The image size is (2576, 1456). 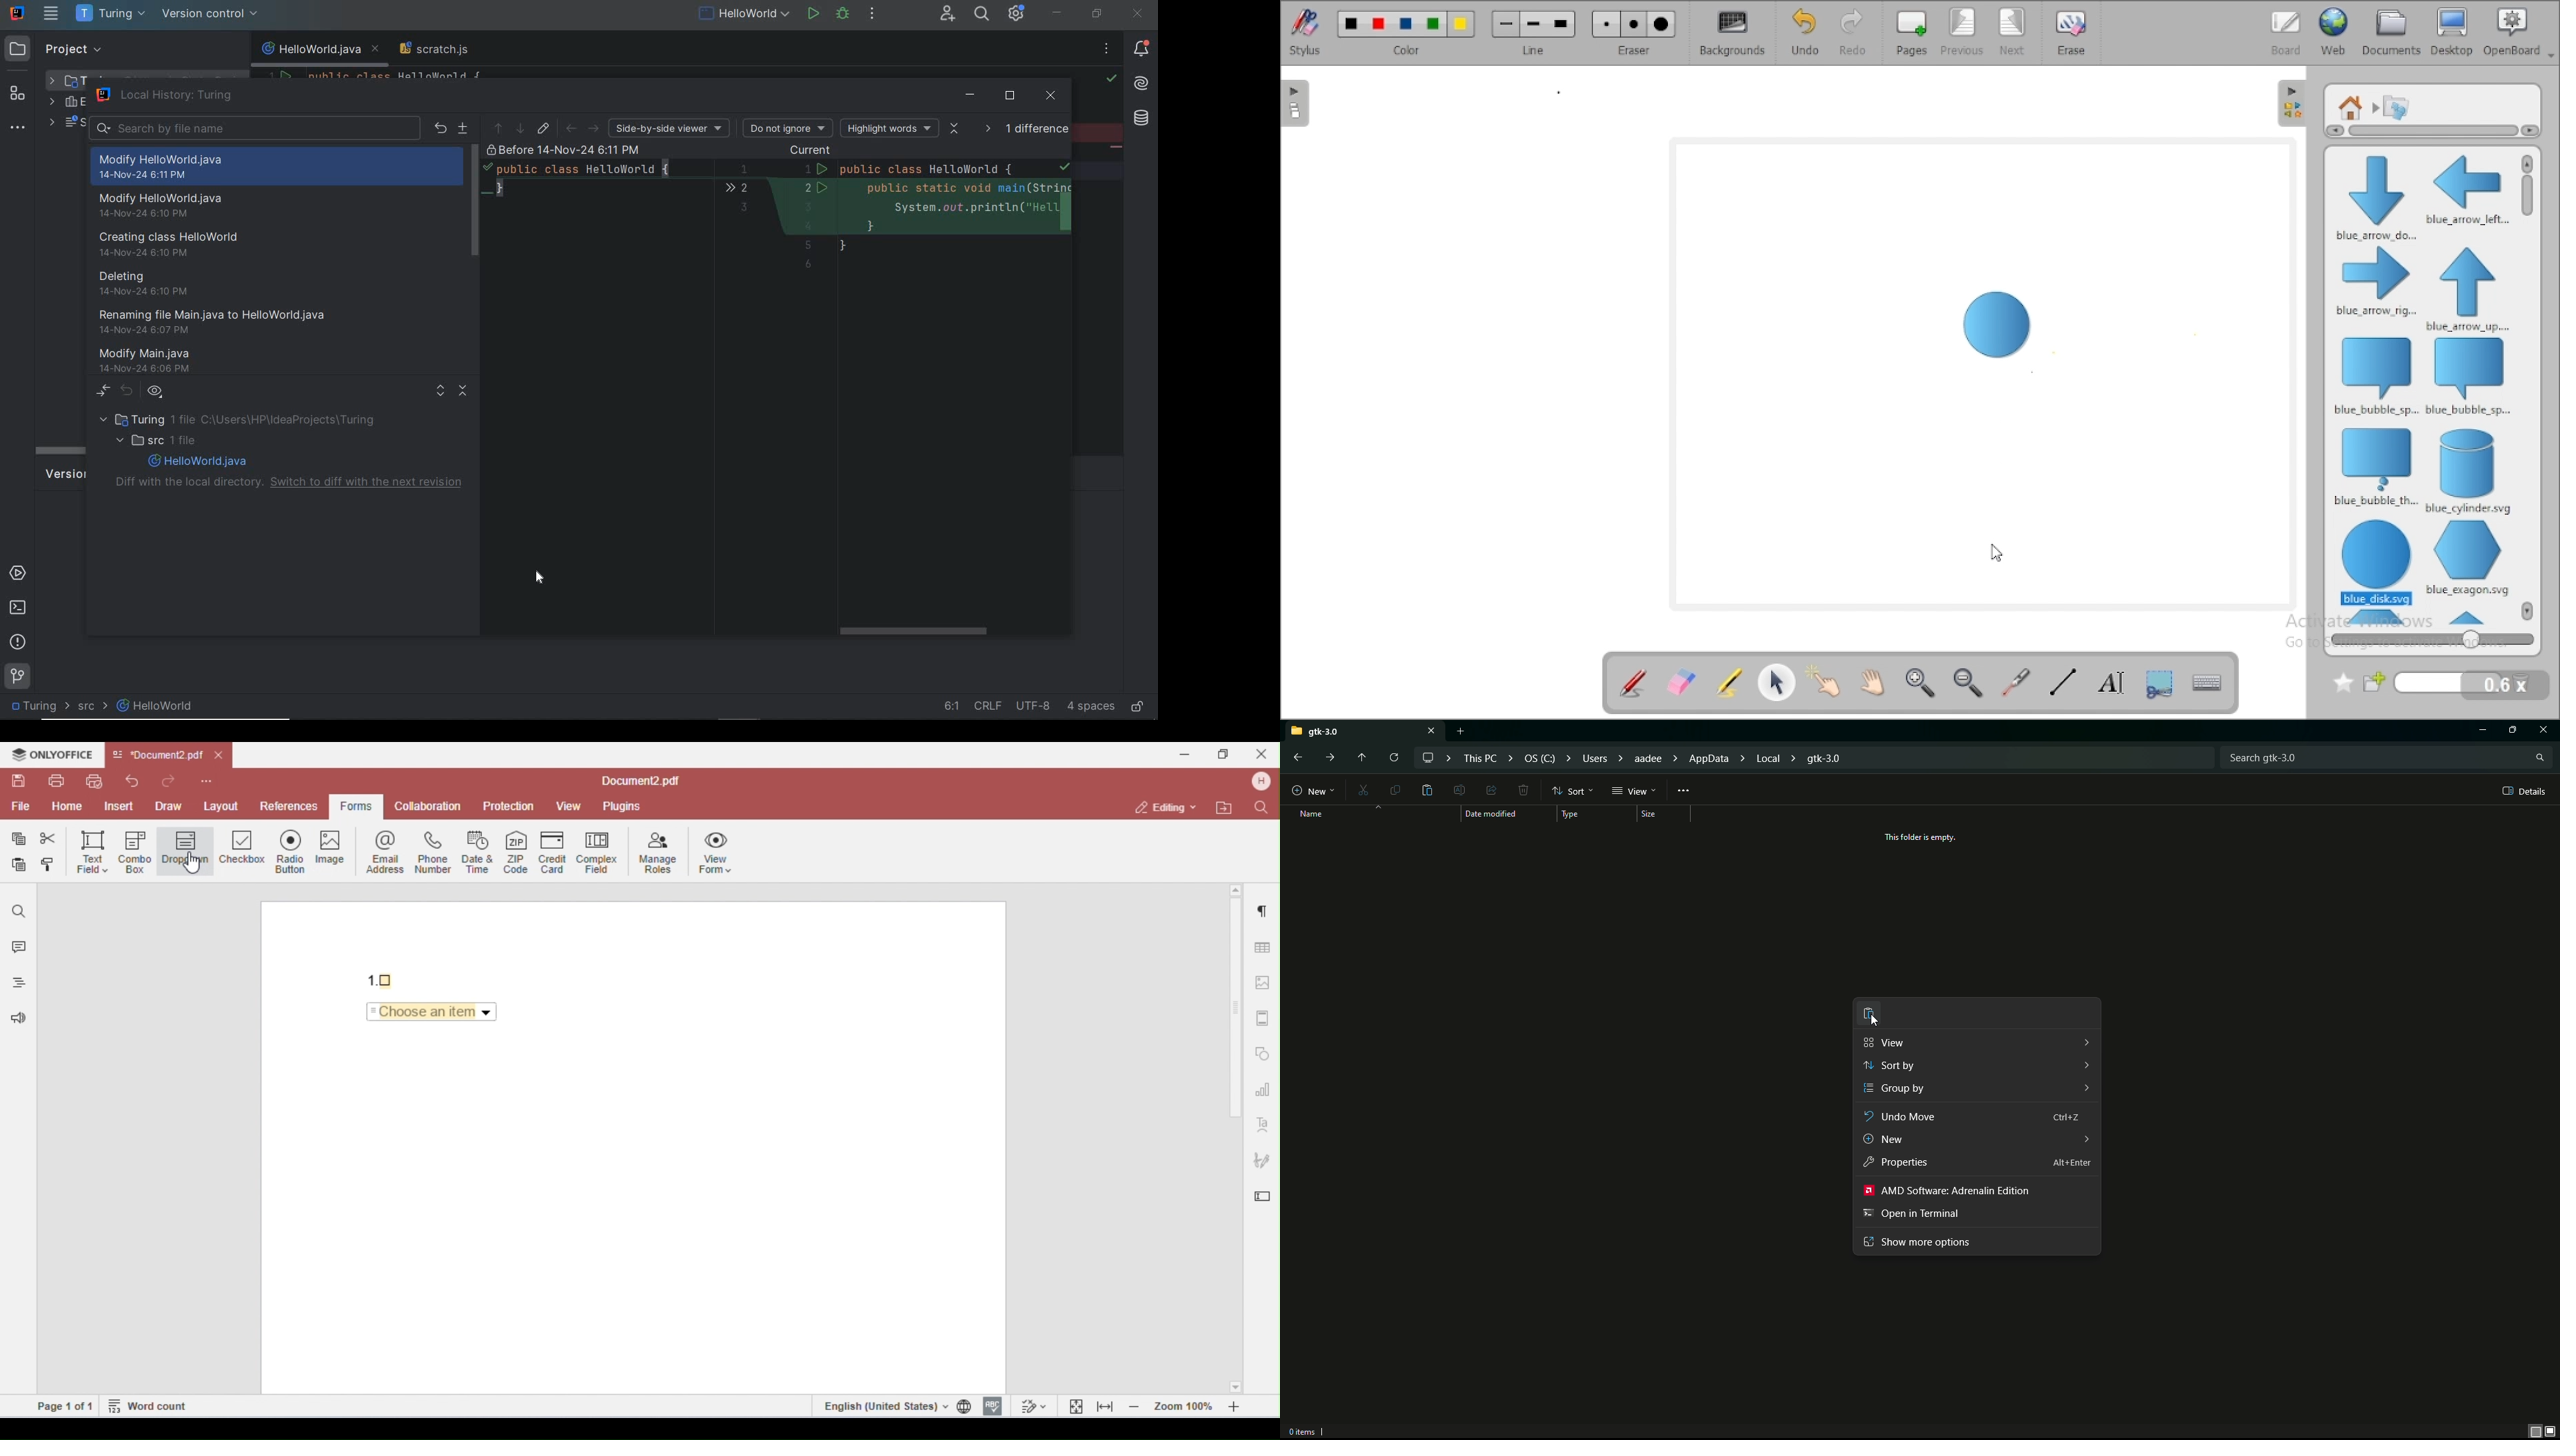 I want to click on Reload, so click(x=1391, y=758).